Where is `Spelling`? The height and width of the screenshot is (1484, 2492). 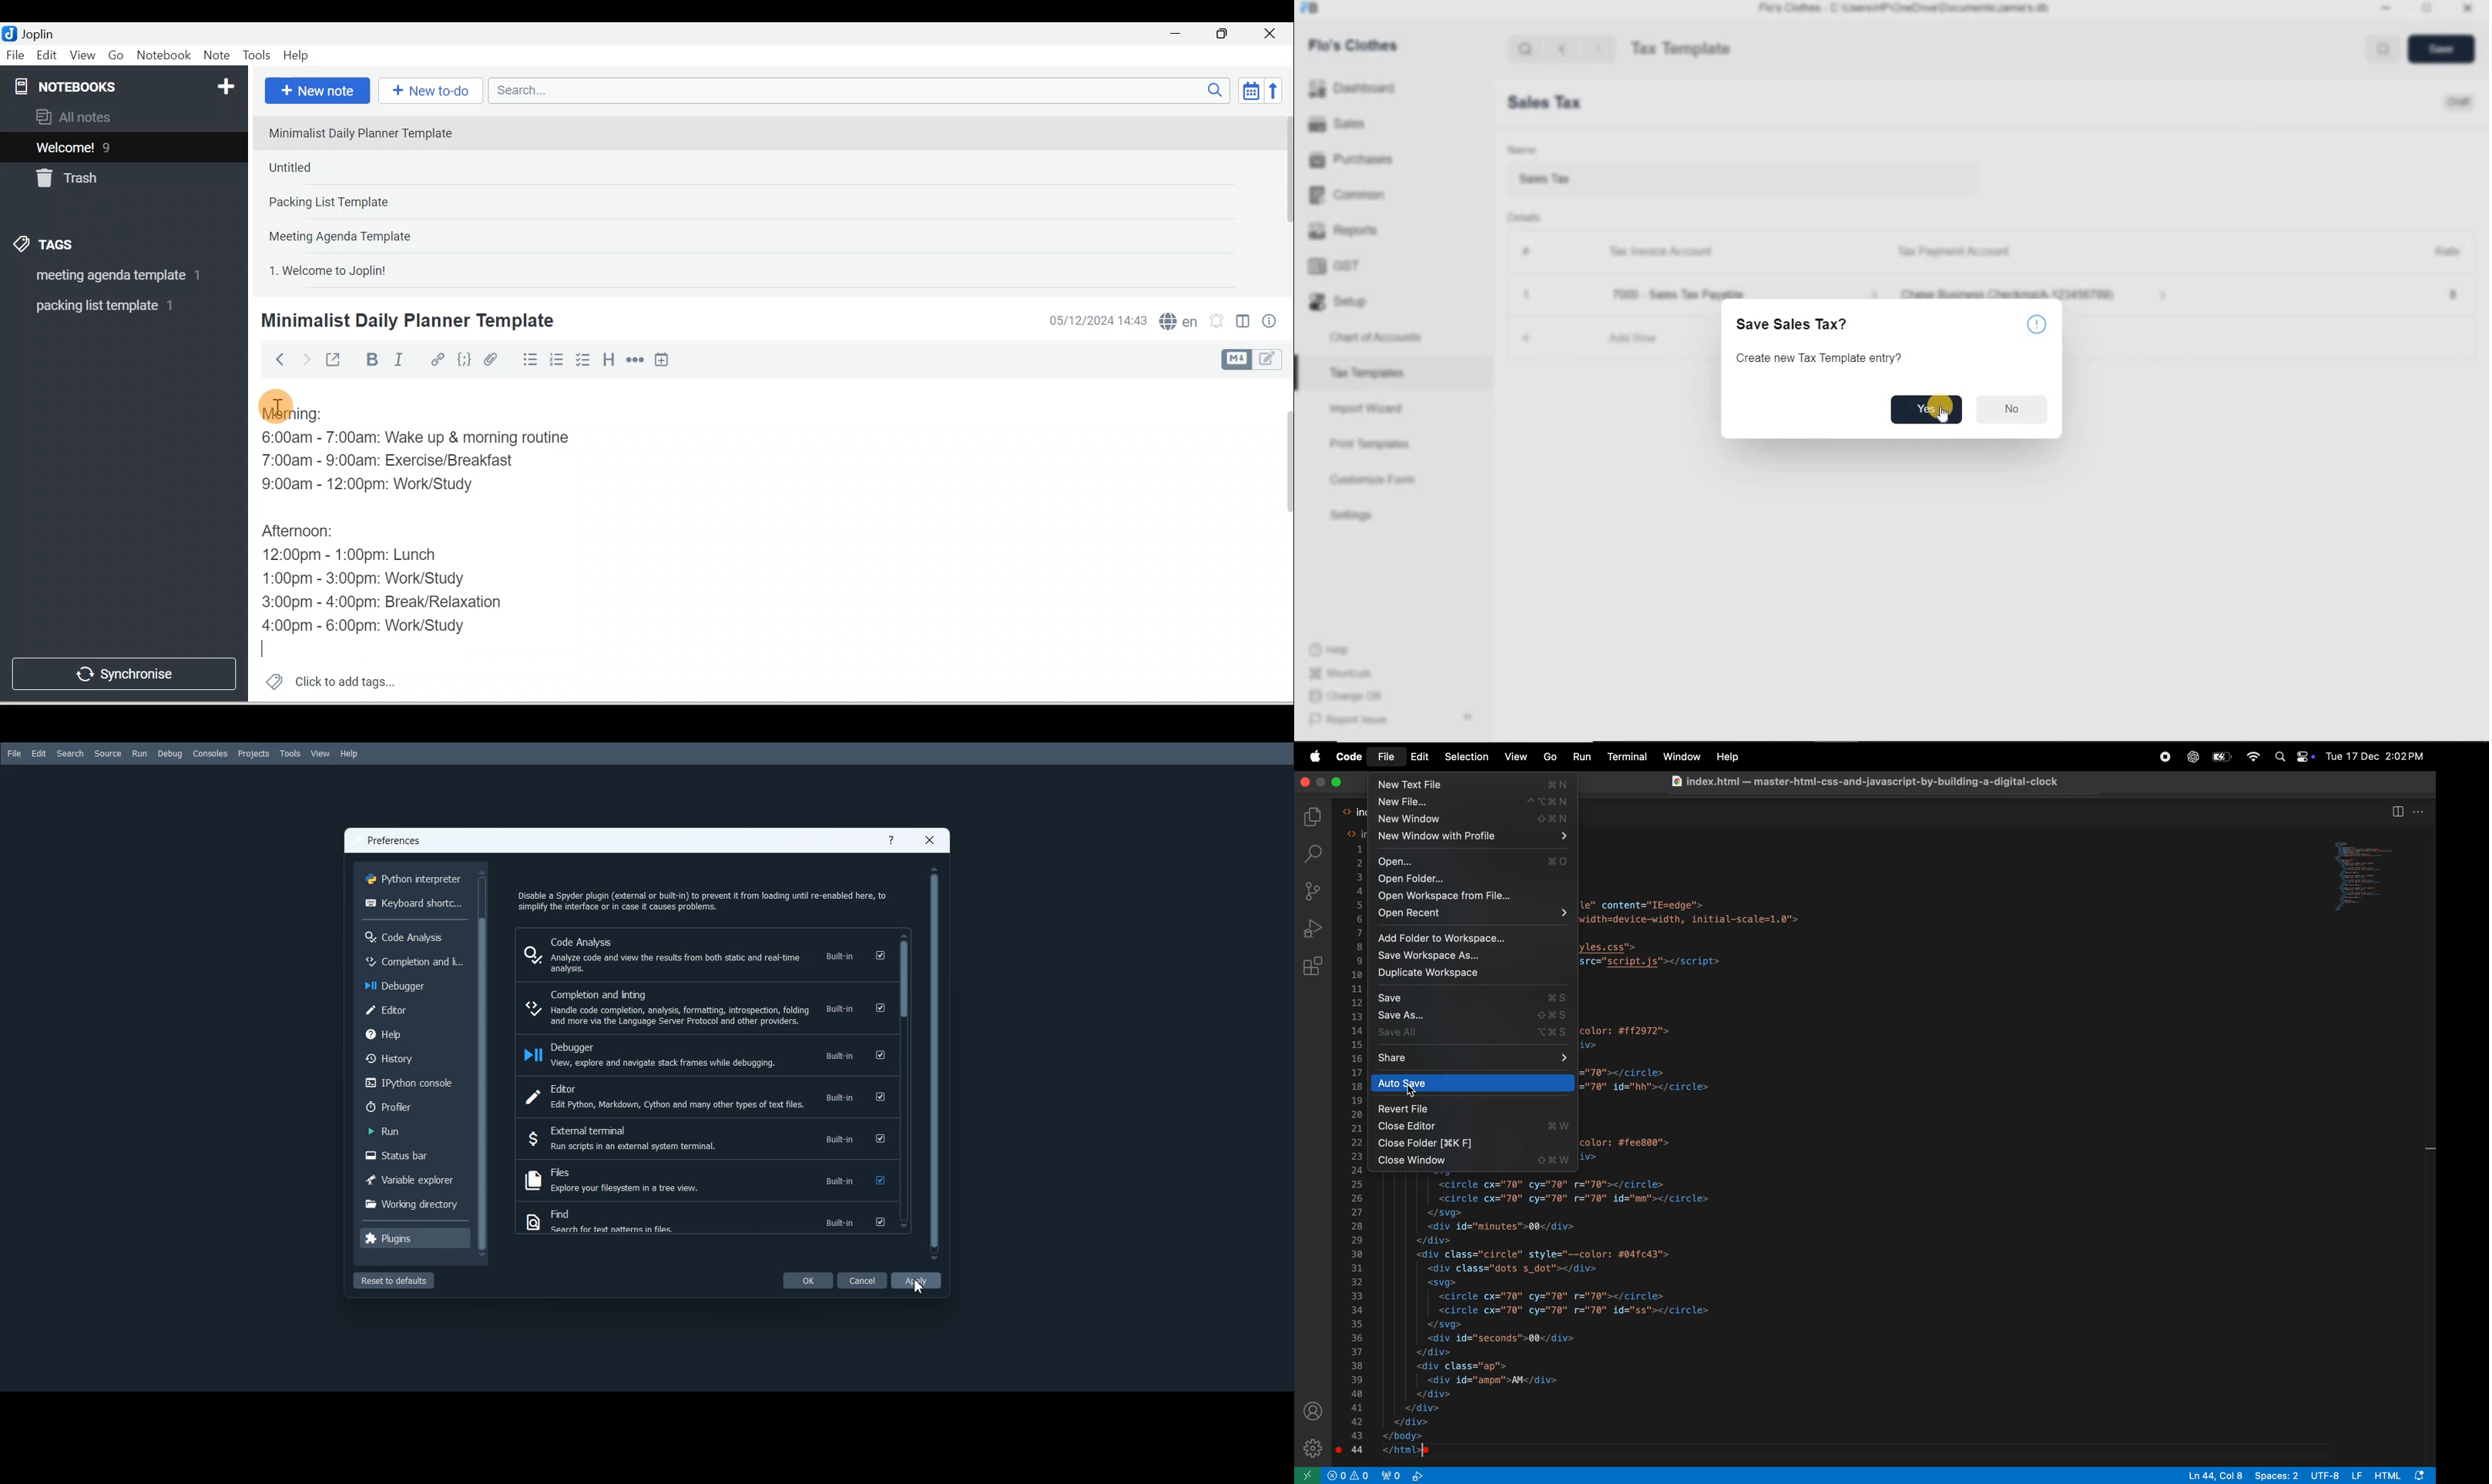 Spelling is located at coordinates (1176, 319).